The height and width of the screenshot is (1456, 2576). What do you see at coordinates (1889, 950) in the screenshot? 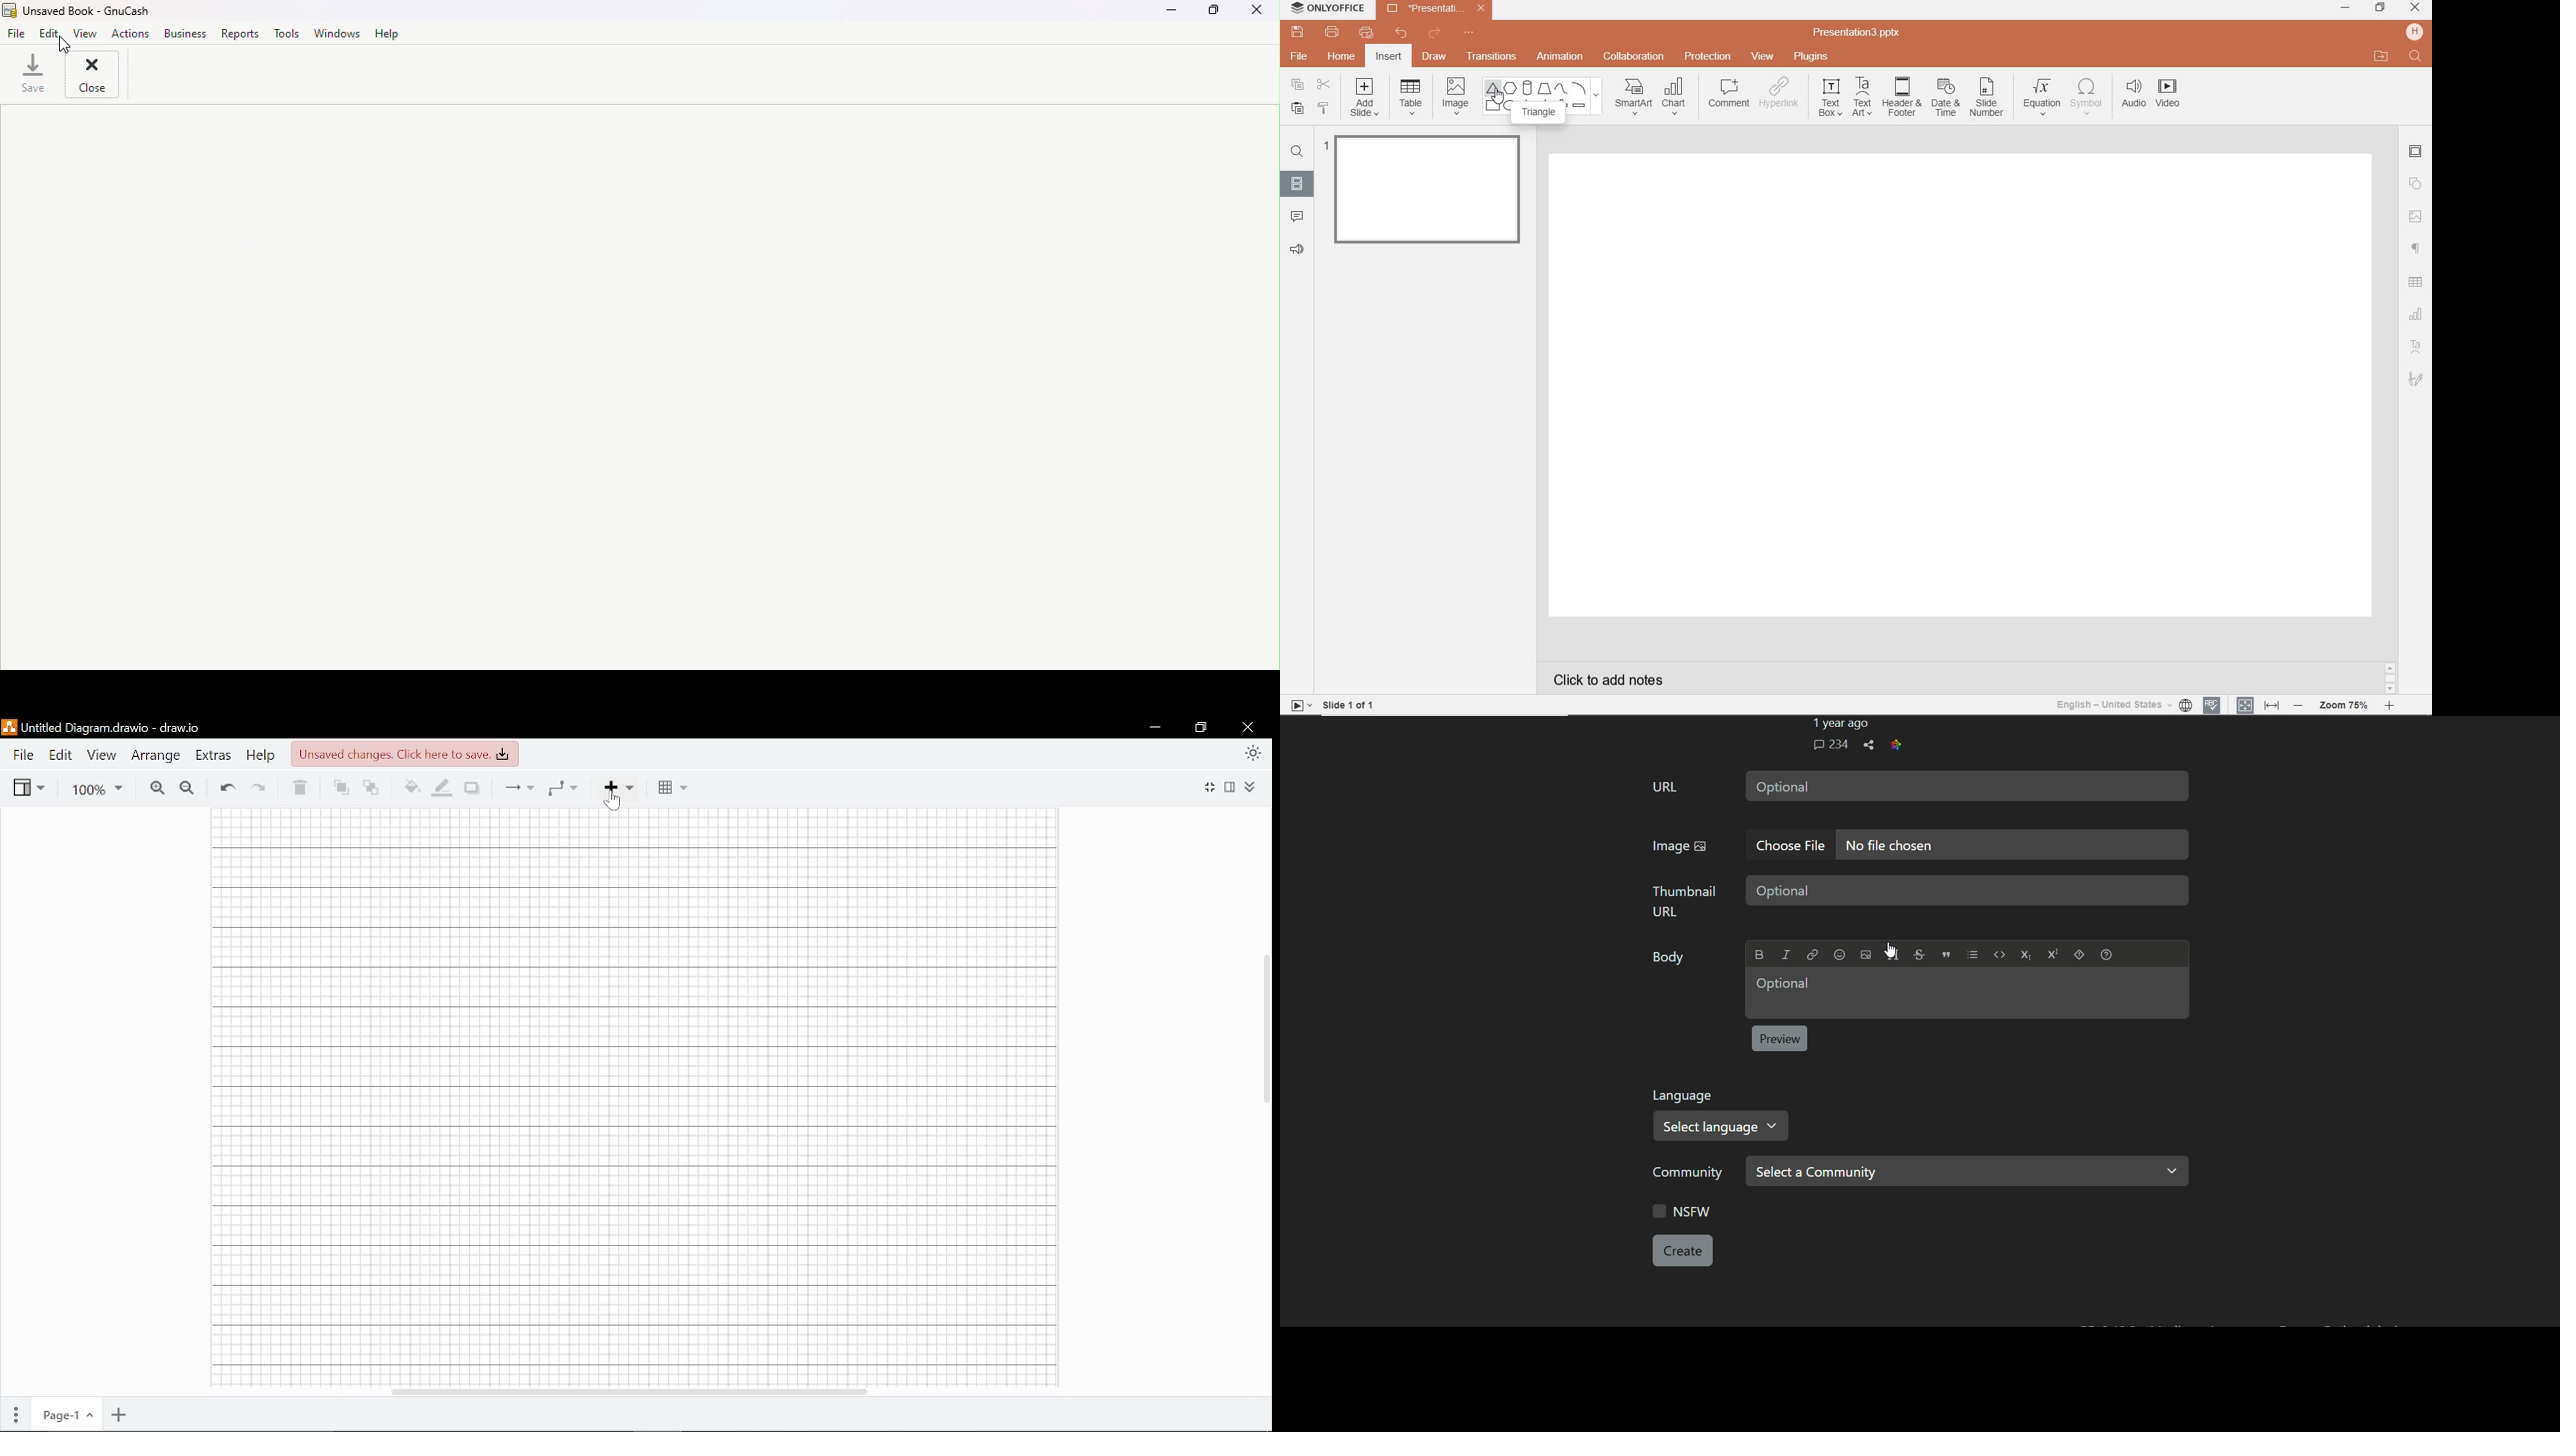
I see `Cursor` at bounding box center [1889, 950].